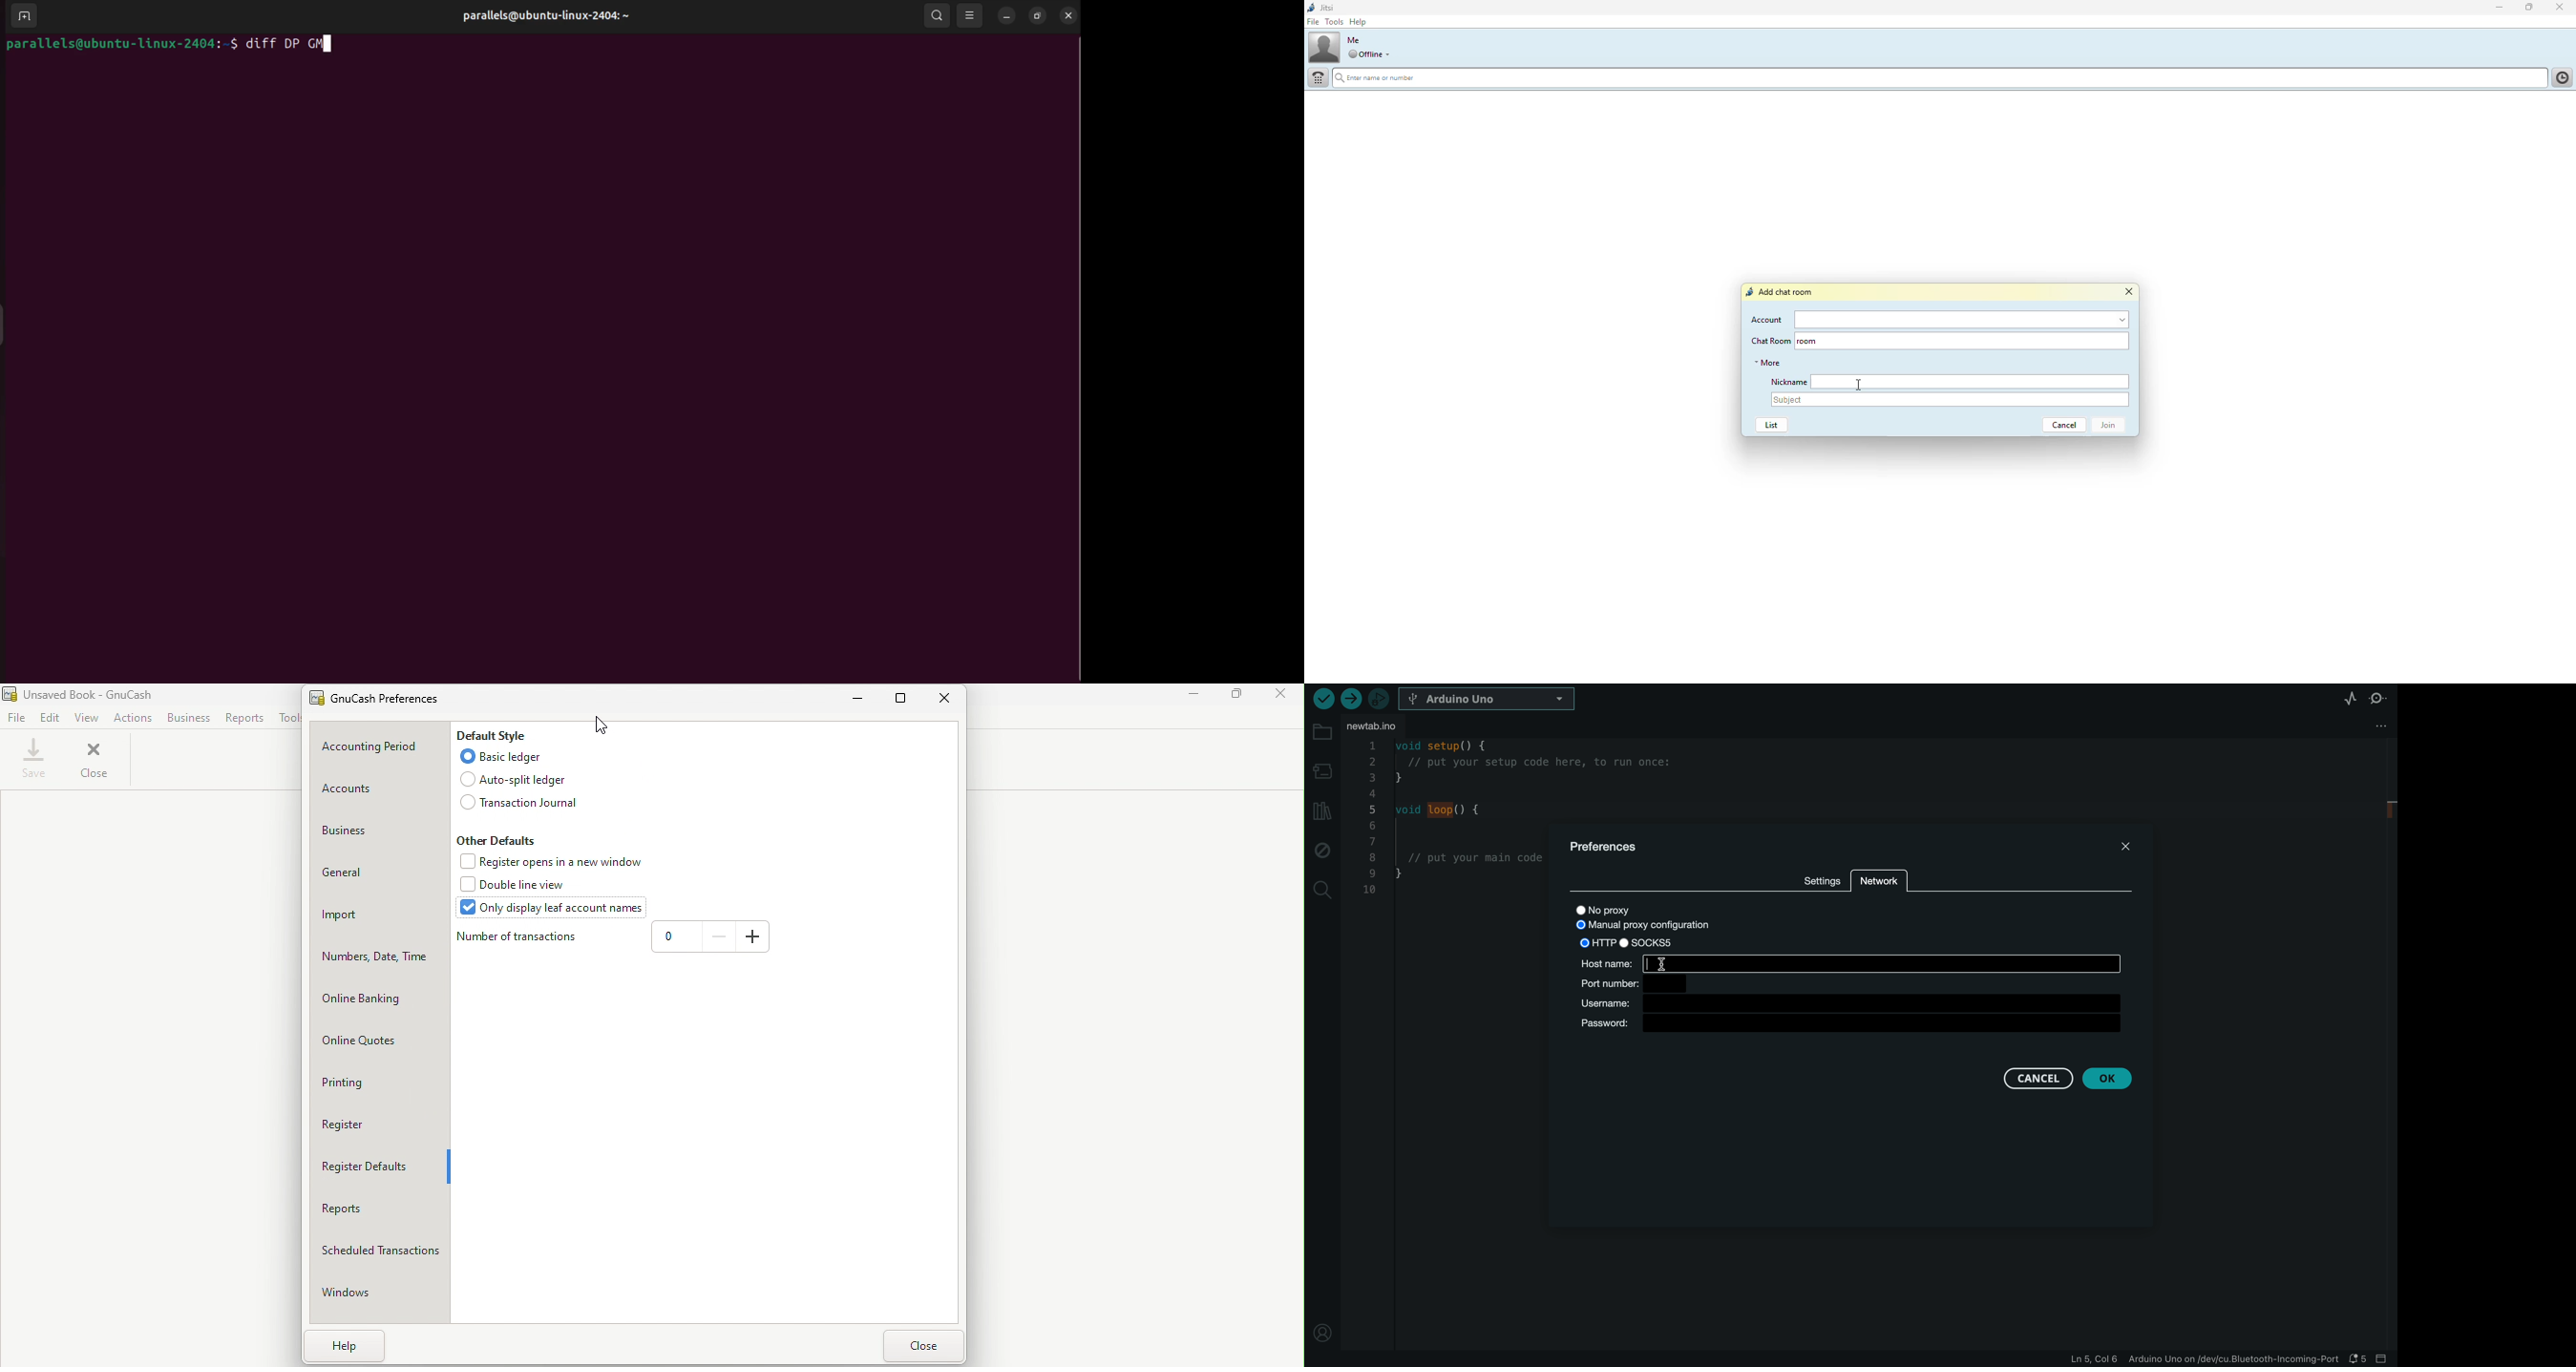  Describe the element at coordinates (374, 1001) in the screenshot. I see `Online banking` at that location.